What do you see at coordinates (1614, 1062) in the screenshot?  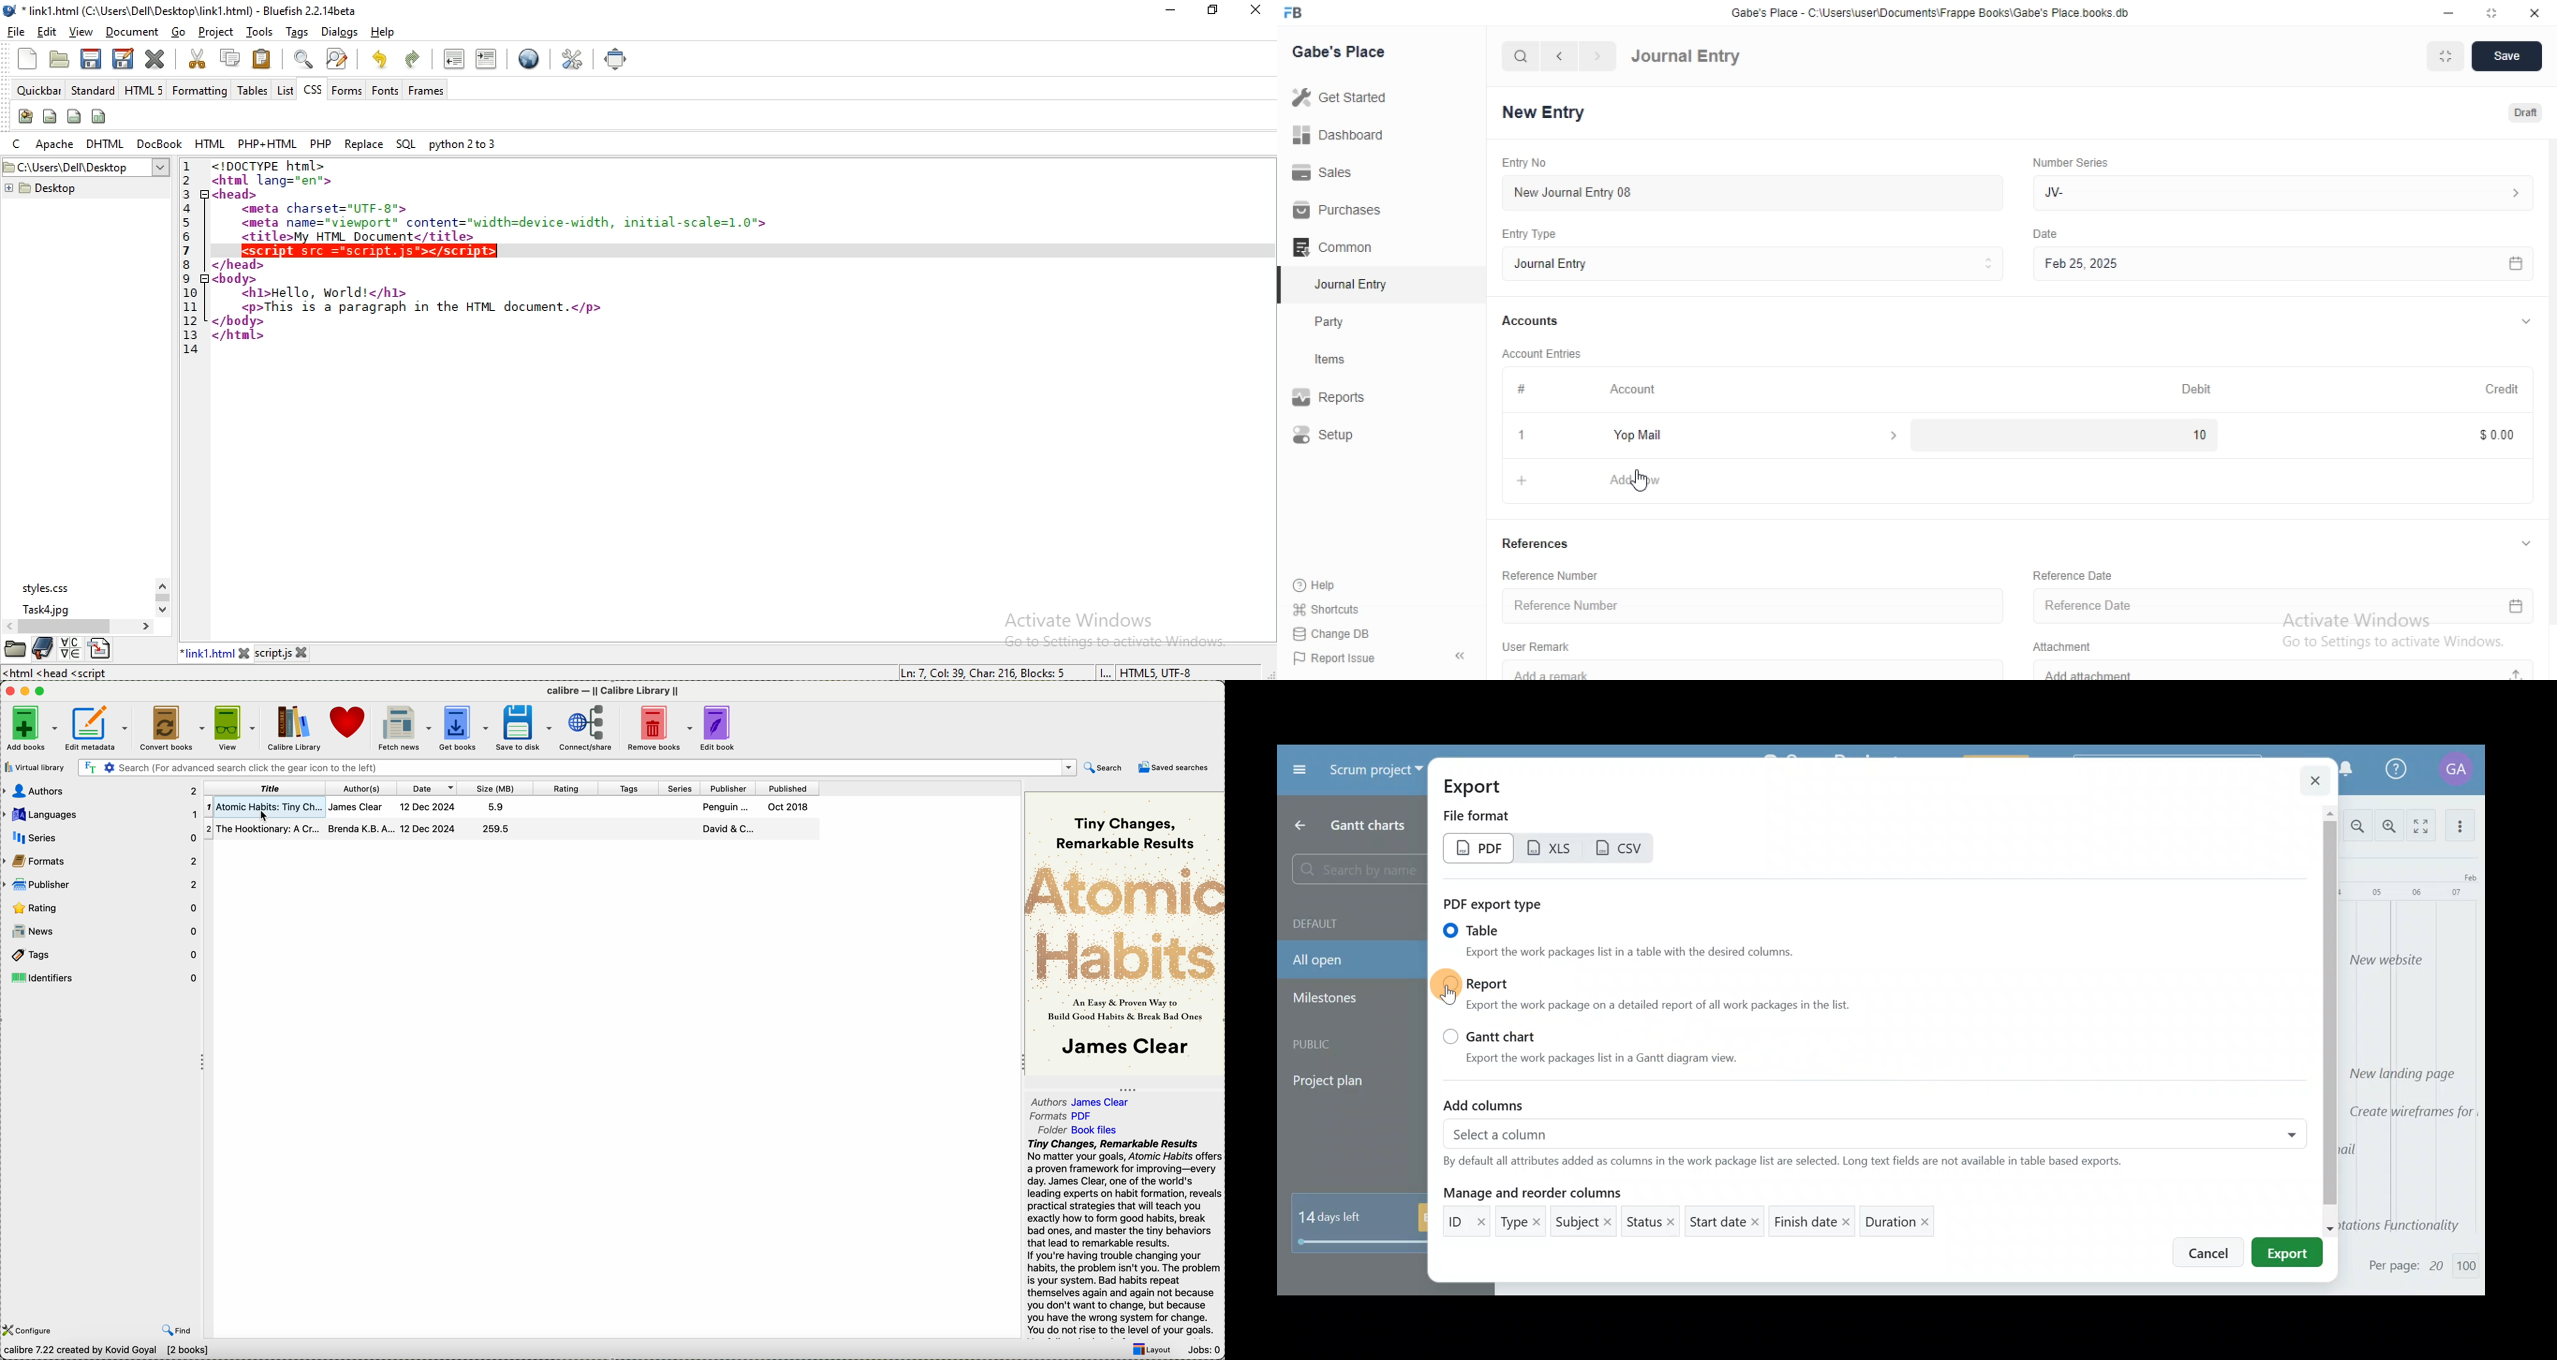 I see `Export the work packages list in a Gantt diagram view.` at bounding box center [1614, 1062].